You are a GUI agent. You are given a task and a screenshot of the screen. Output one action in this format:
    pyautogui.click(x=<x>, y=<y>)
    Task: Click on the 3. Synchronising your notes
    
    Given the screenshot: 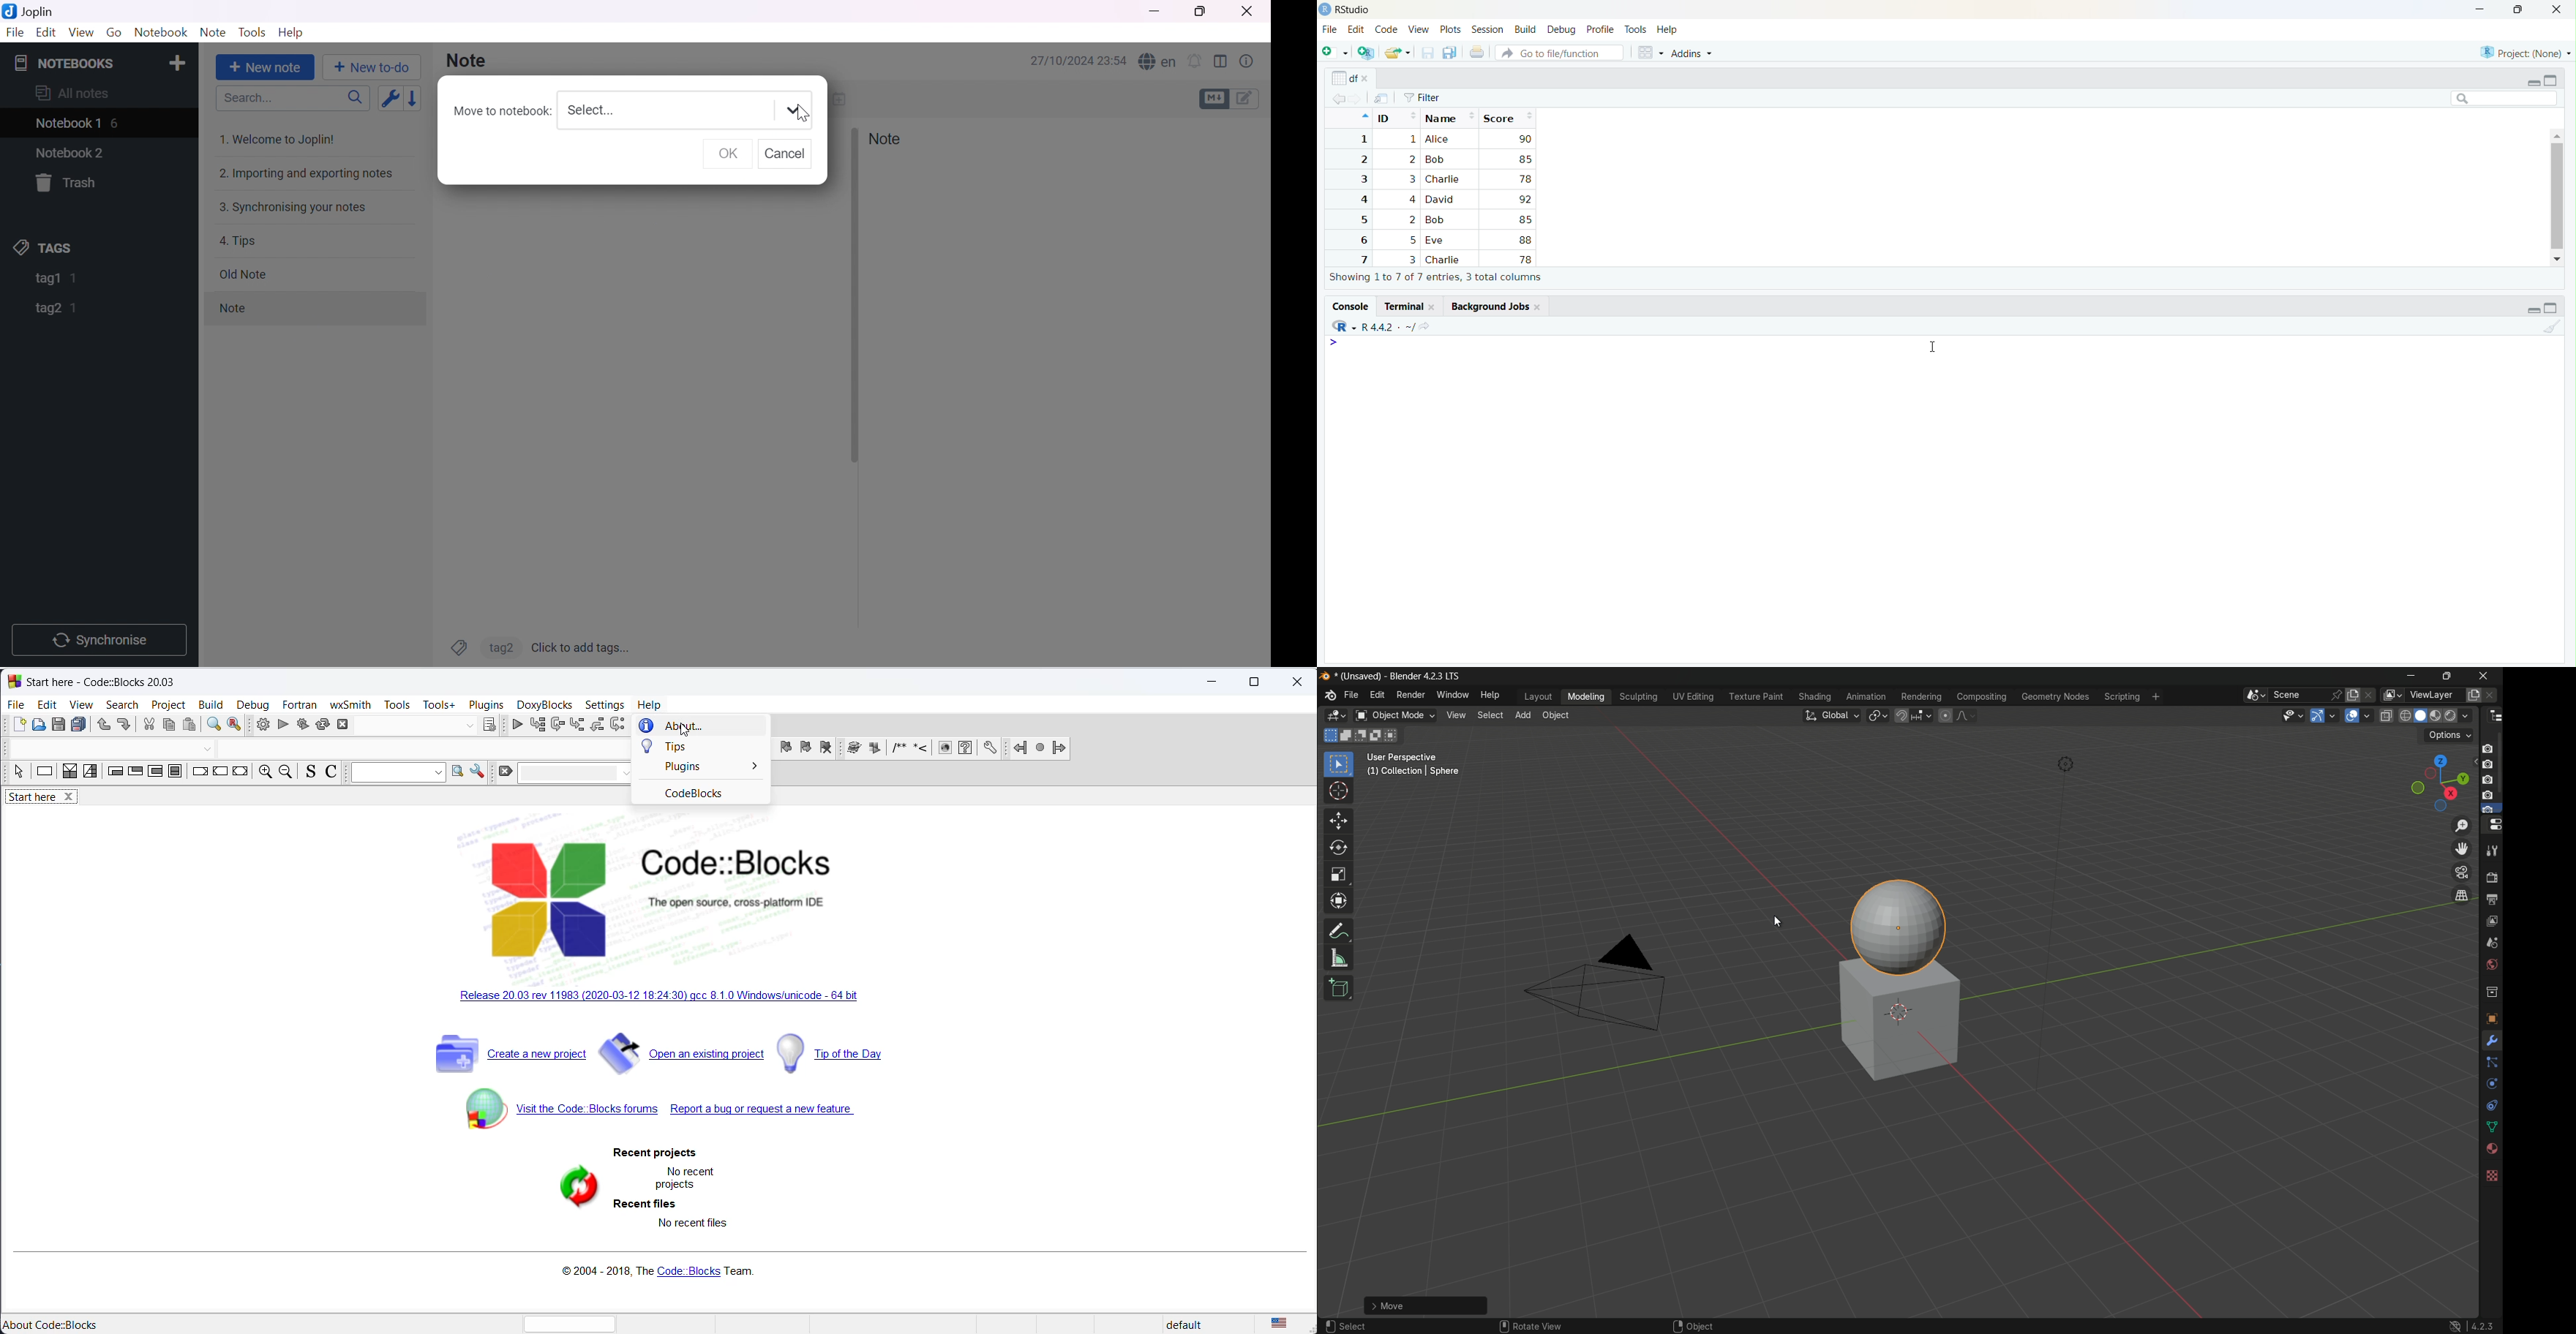 What is the action you would take?
    pyautogui.click(x=291, y=208)
    